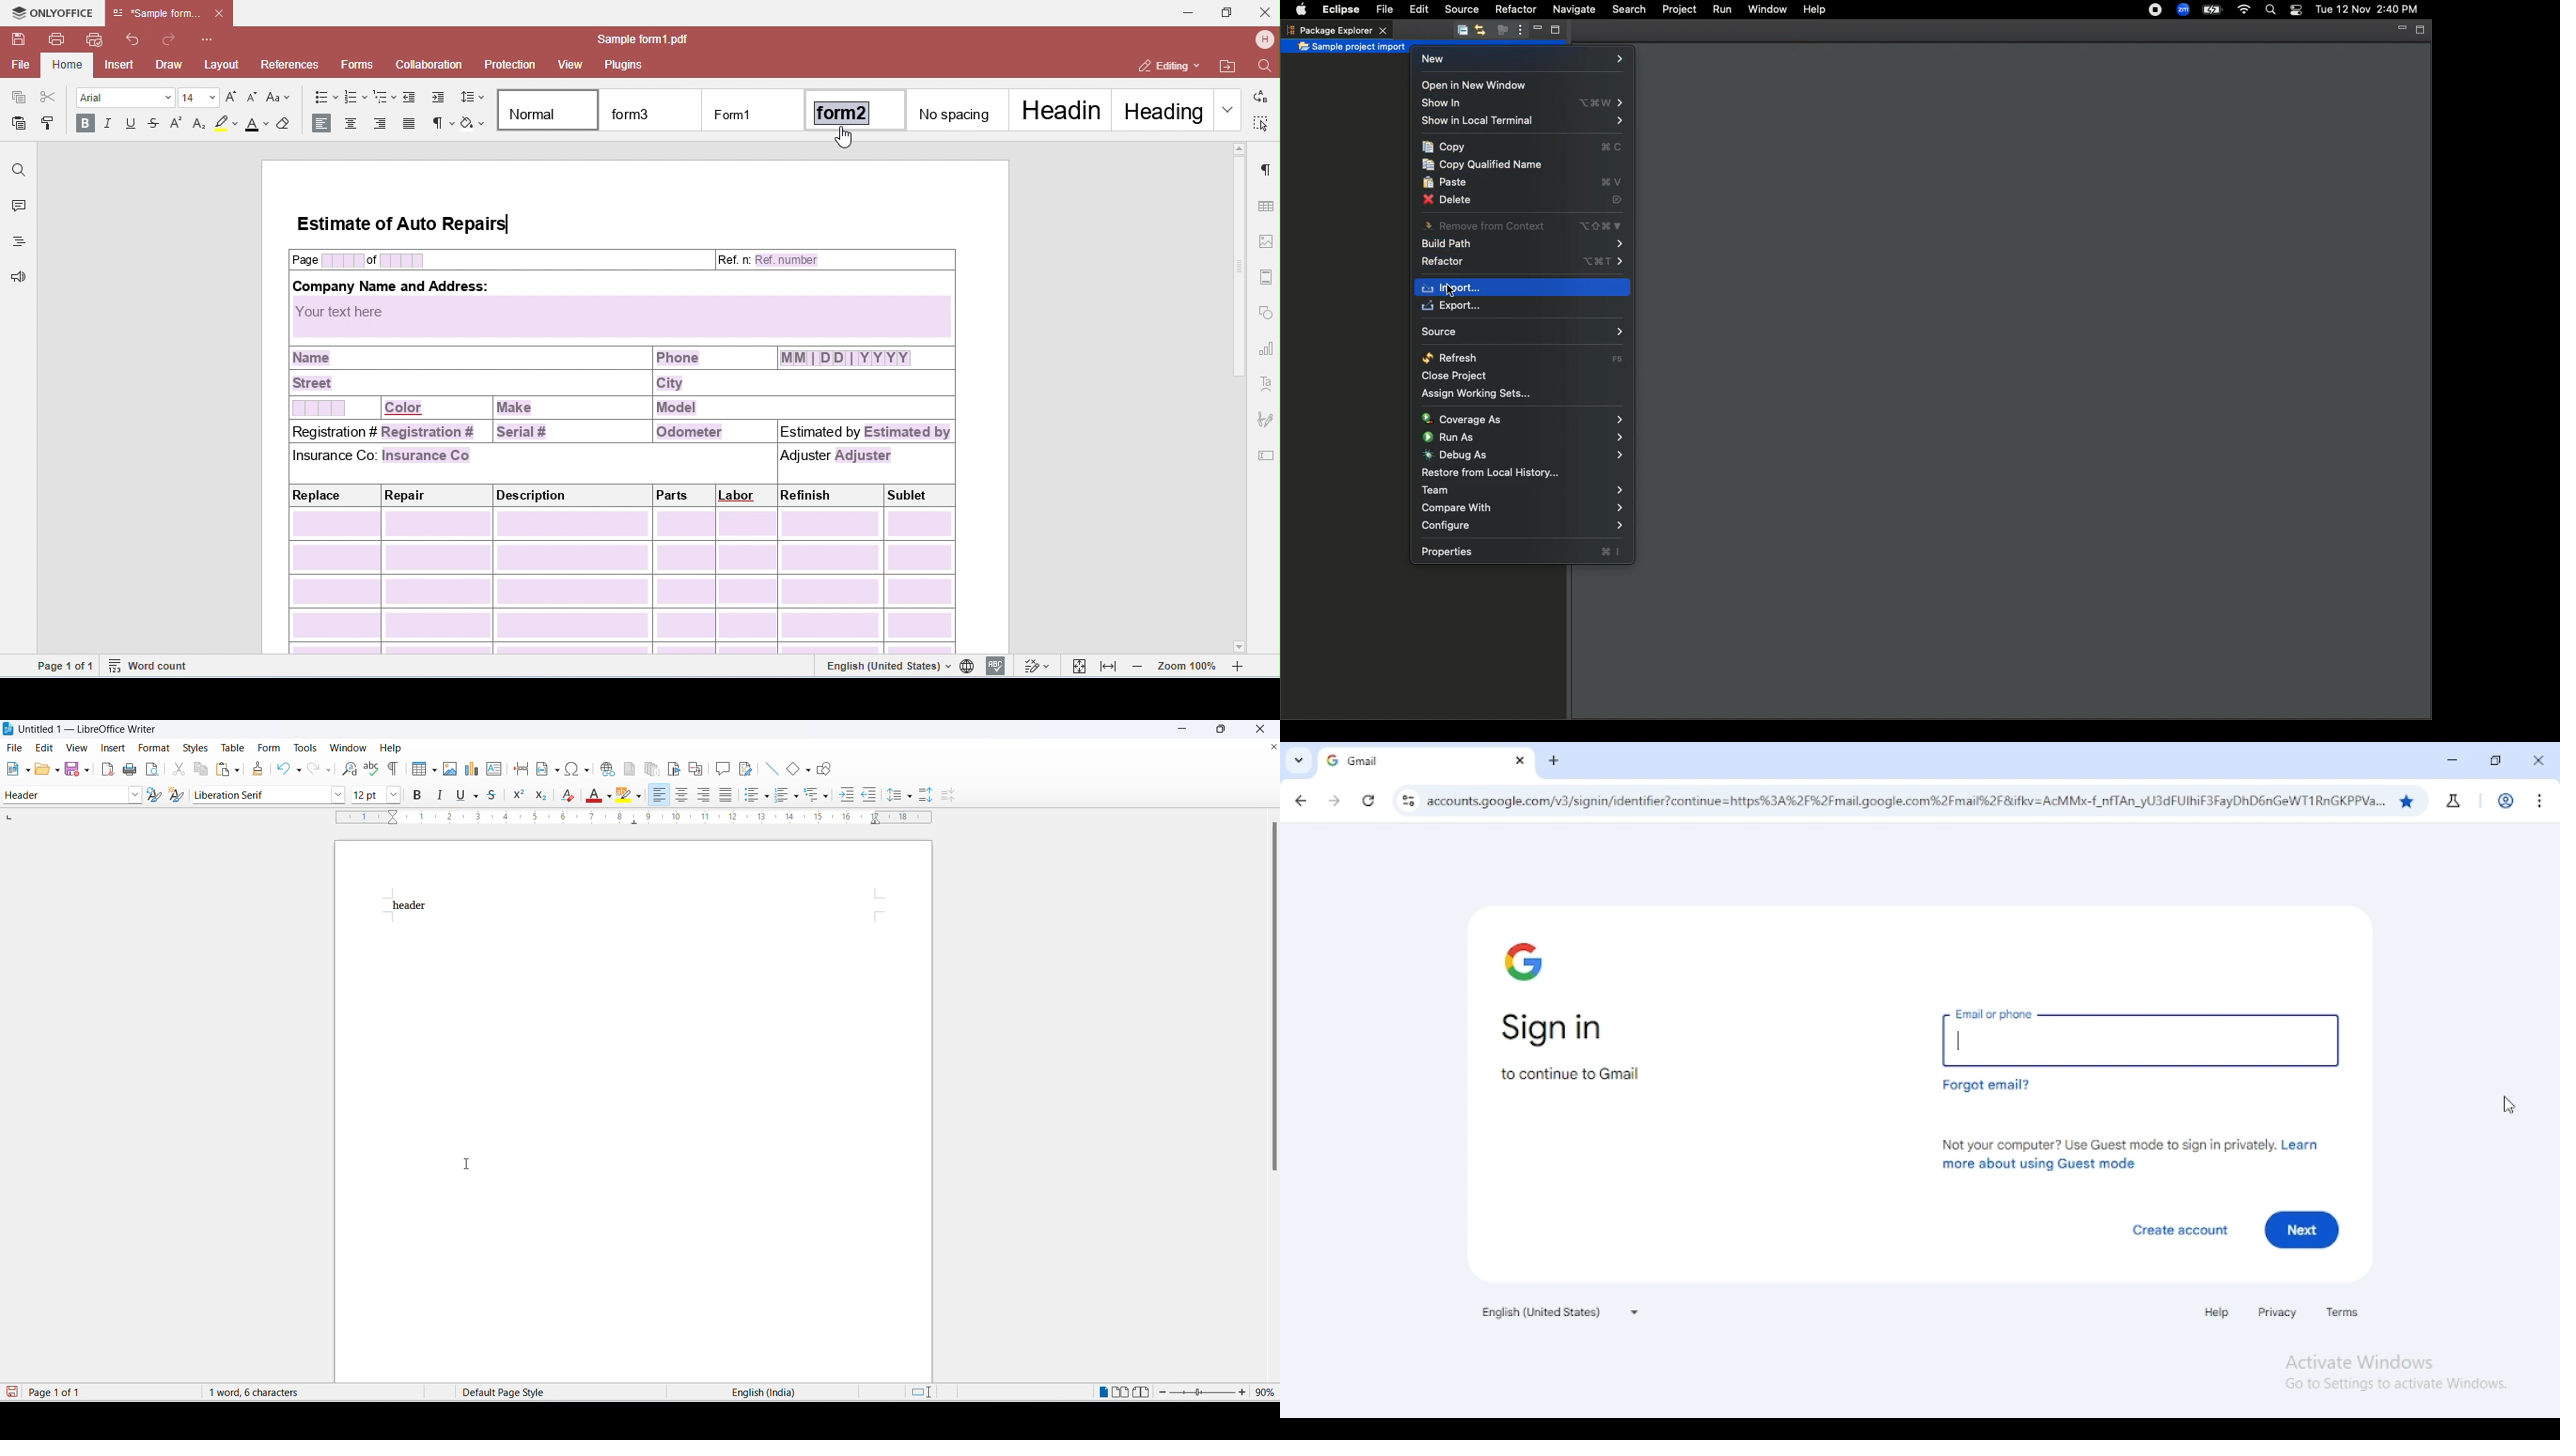 This screenshot has height=1456, width=2576. I want to click on spellings, so click(372, 769).